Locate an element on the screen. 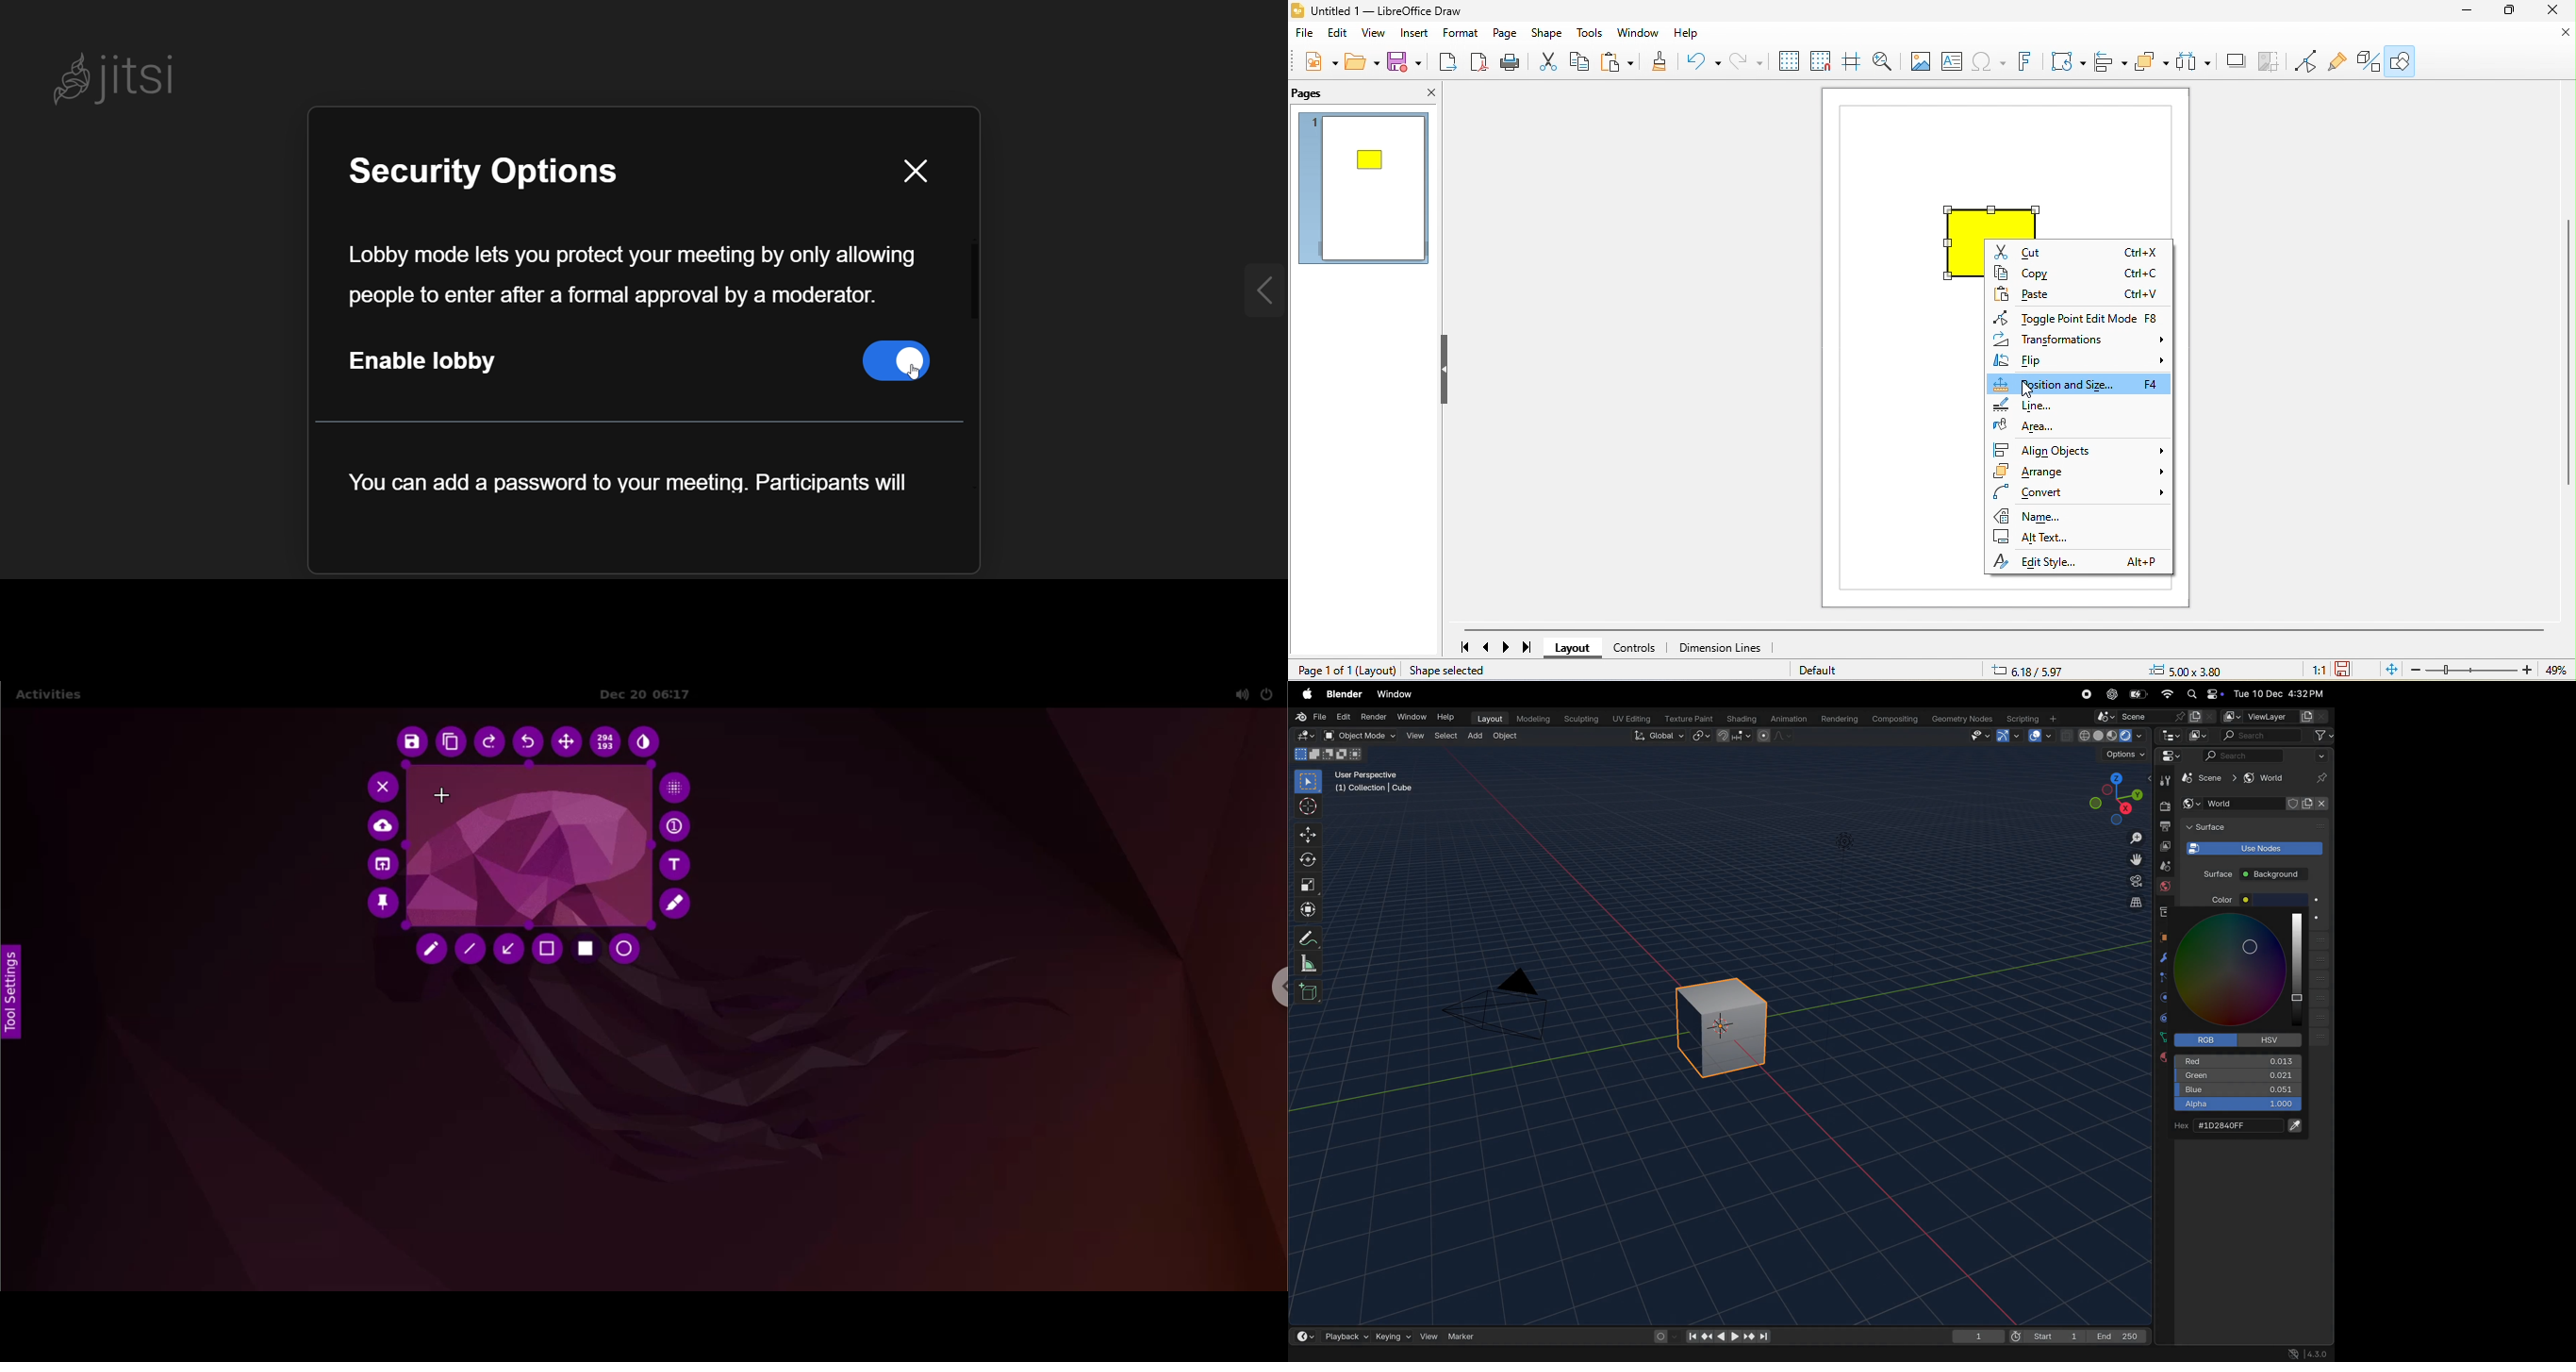 Image resolution: width=2576 pixels, height=1372 pixels. show gluepoint function is located at coordinates (2338, 60).